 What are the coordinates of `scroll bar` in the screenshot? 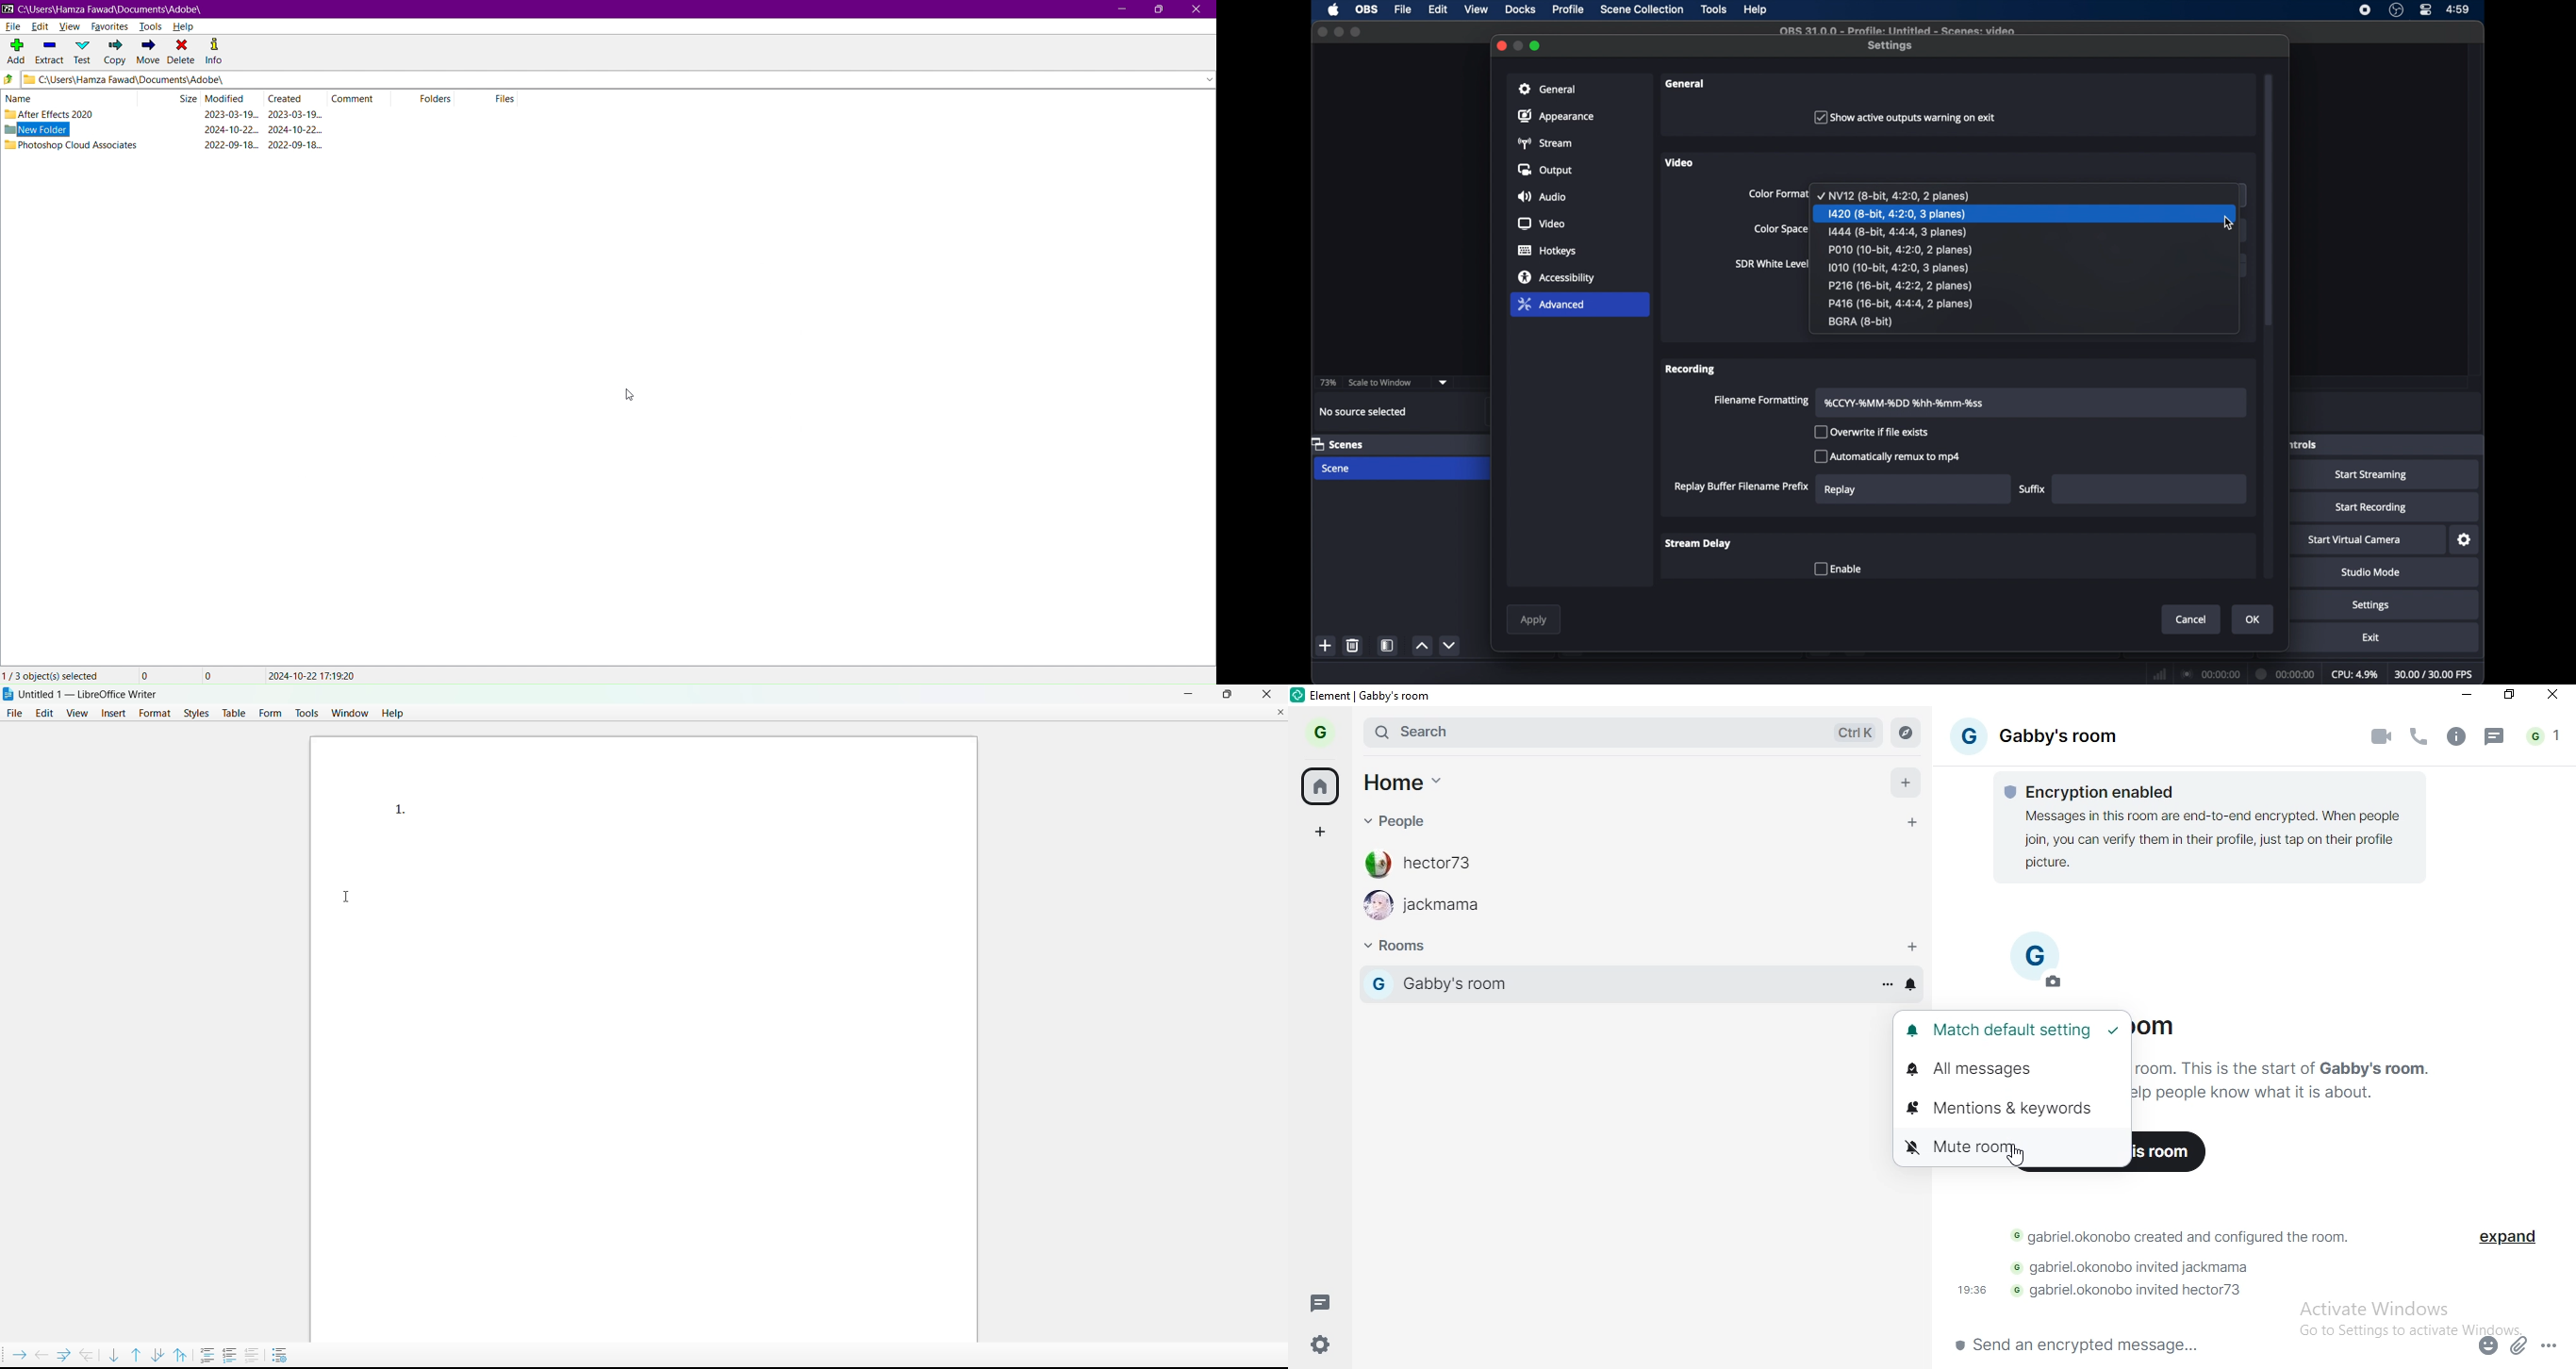 It's located at (2270, 198).